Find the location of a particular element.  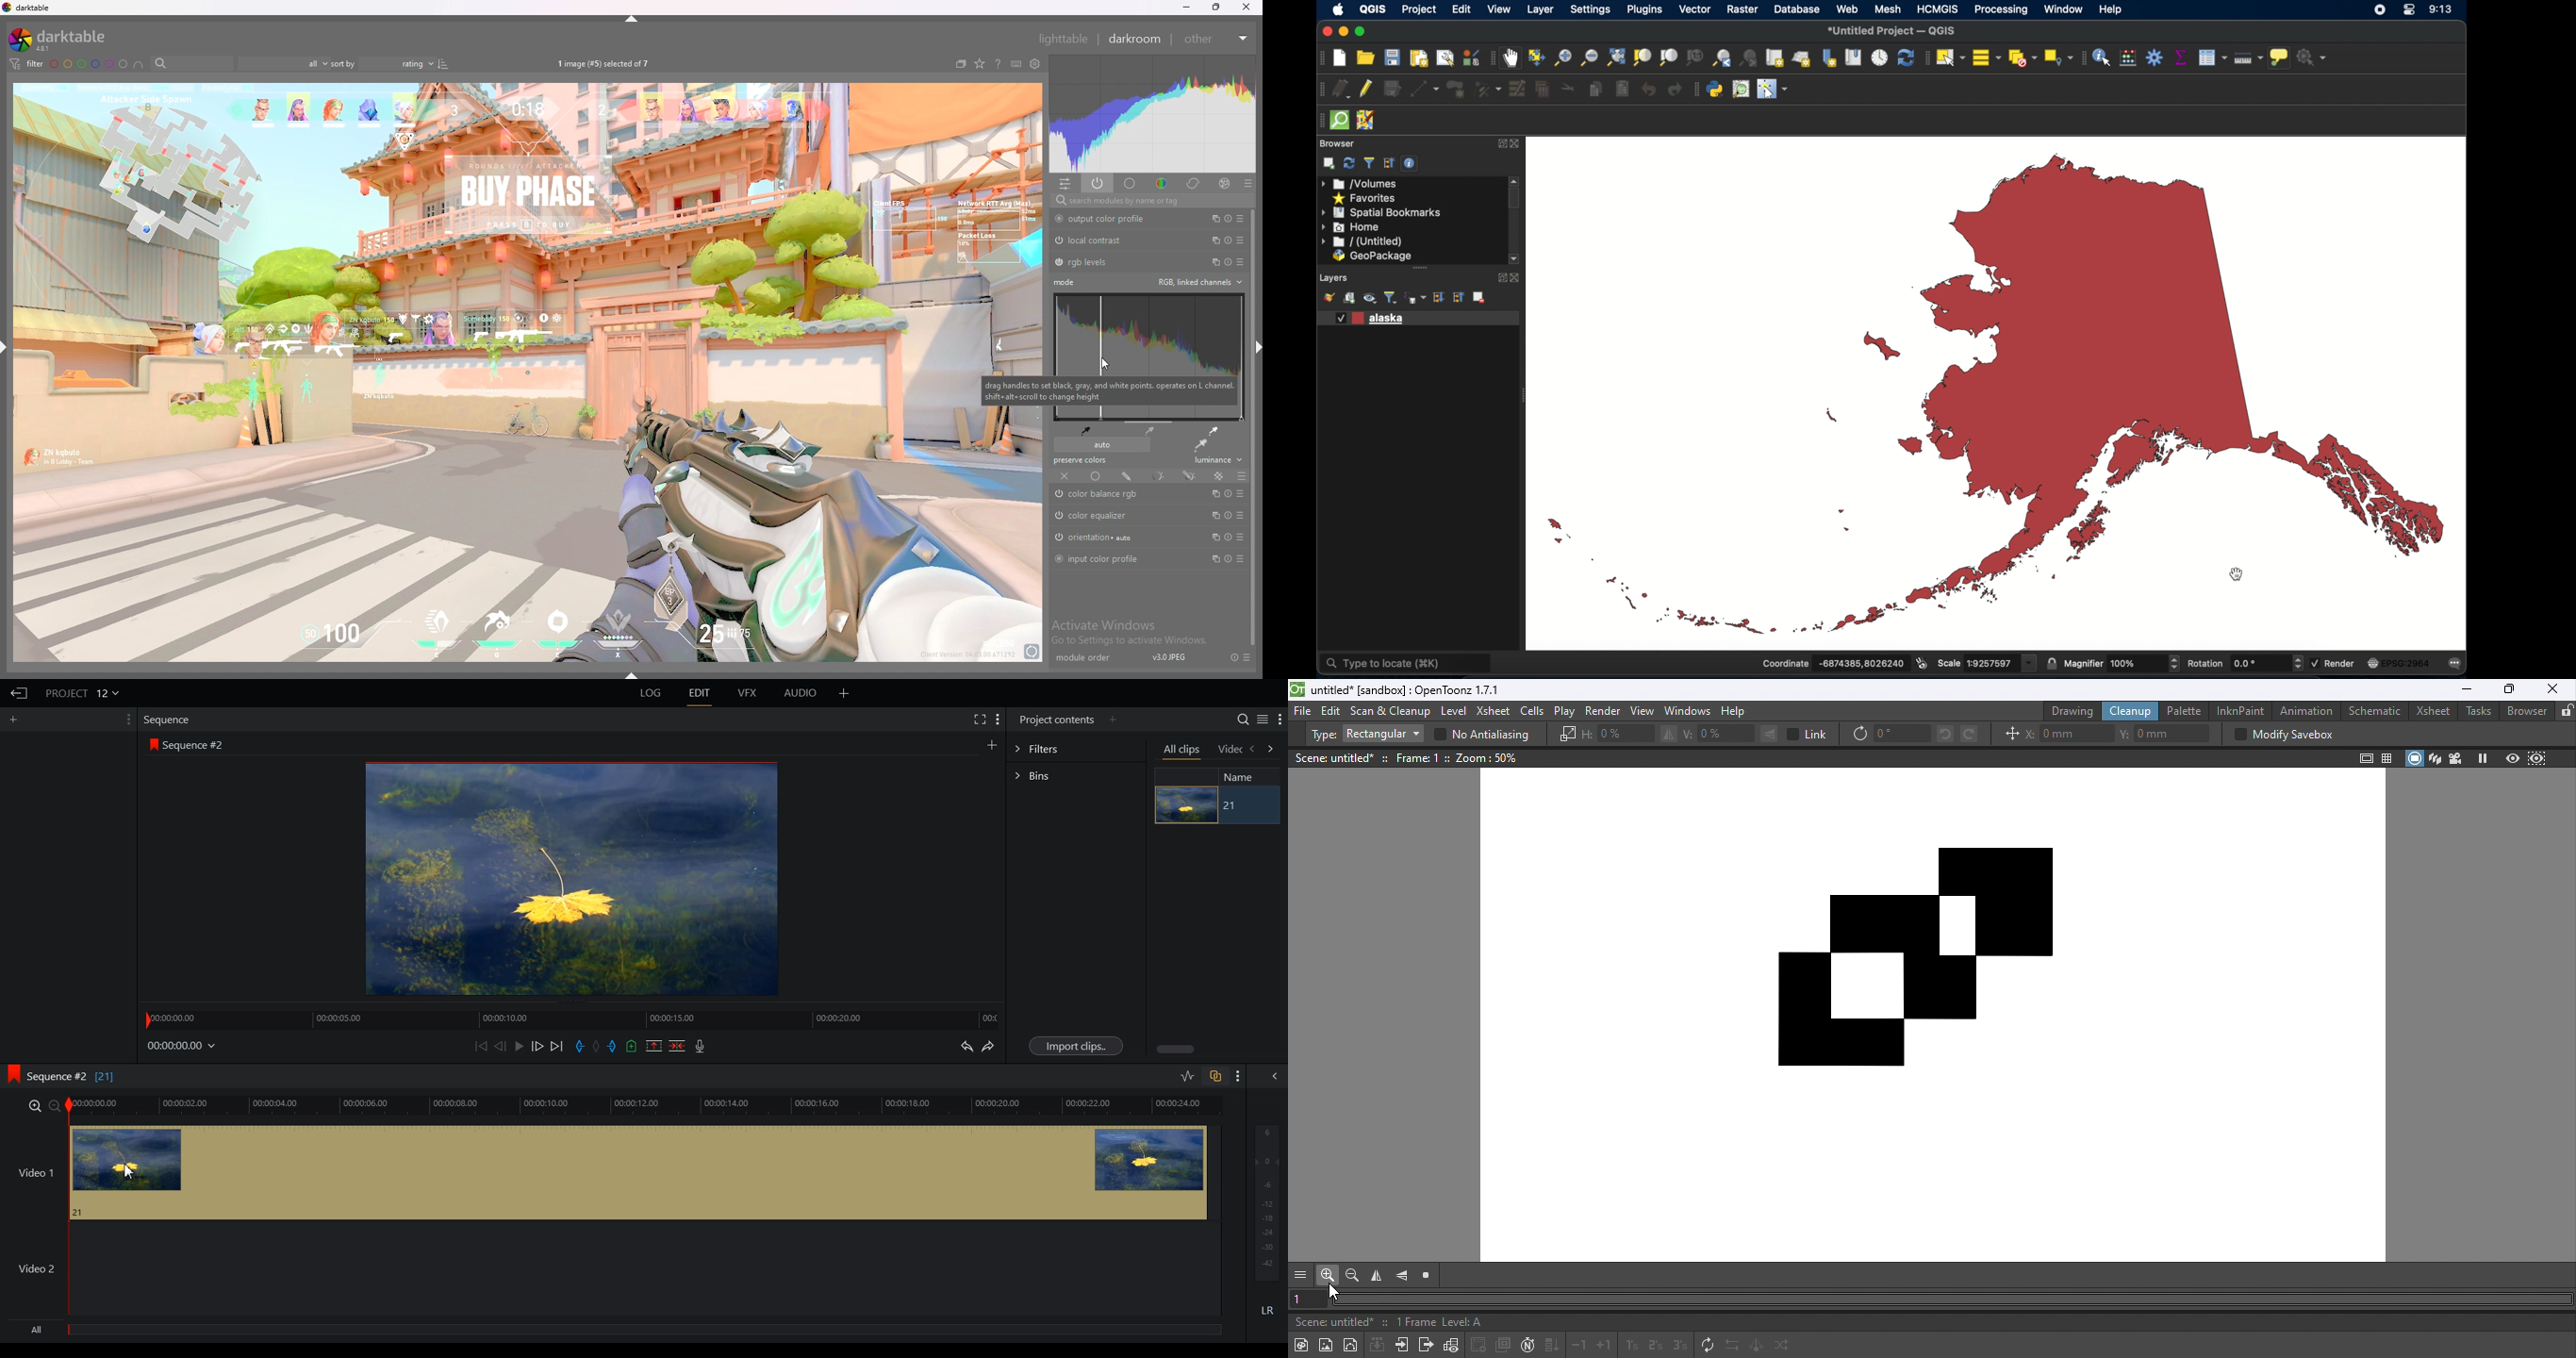

other is located at coordinates (1214, 39).